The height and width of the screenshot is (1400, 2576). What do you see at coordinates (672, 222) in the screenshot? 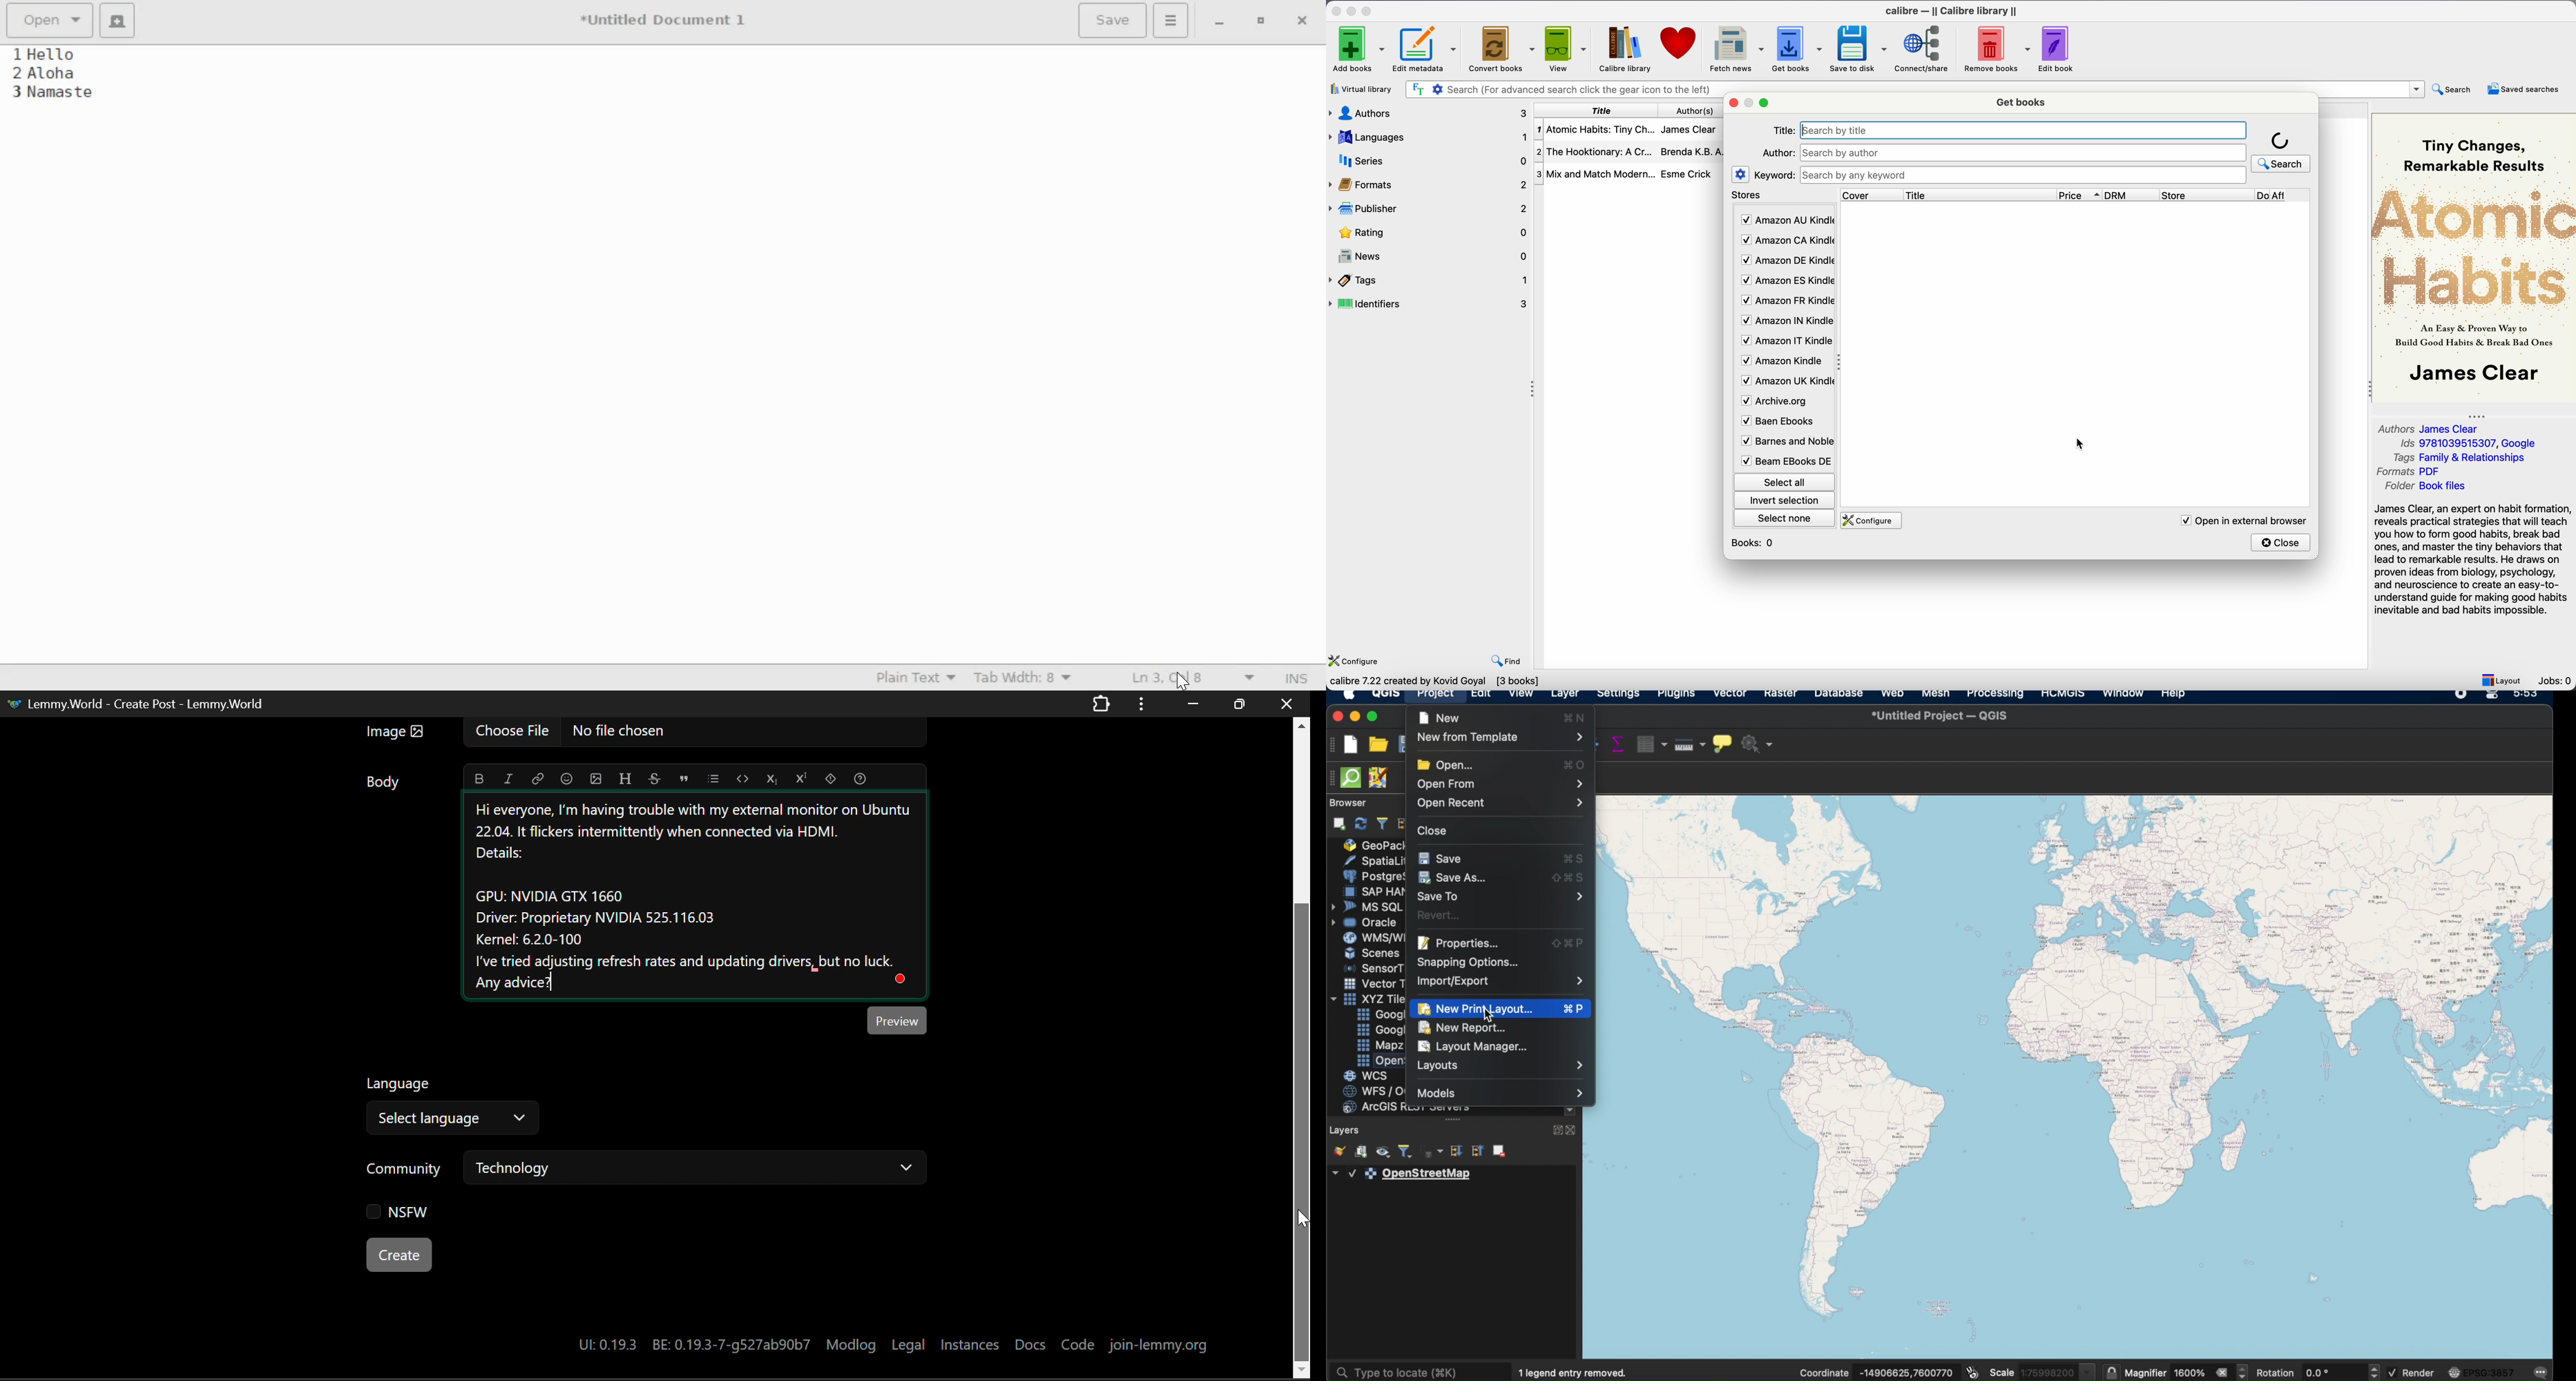
I see `Hello Aloha Namaste` at bounding box center [672, 222].